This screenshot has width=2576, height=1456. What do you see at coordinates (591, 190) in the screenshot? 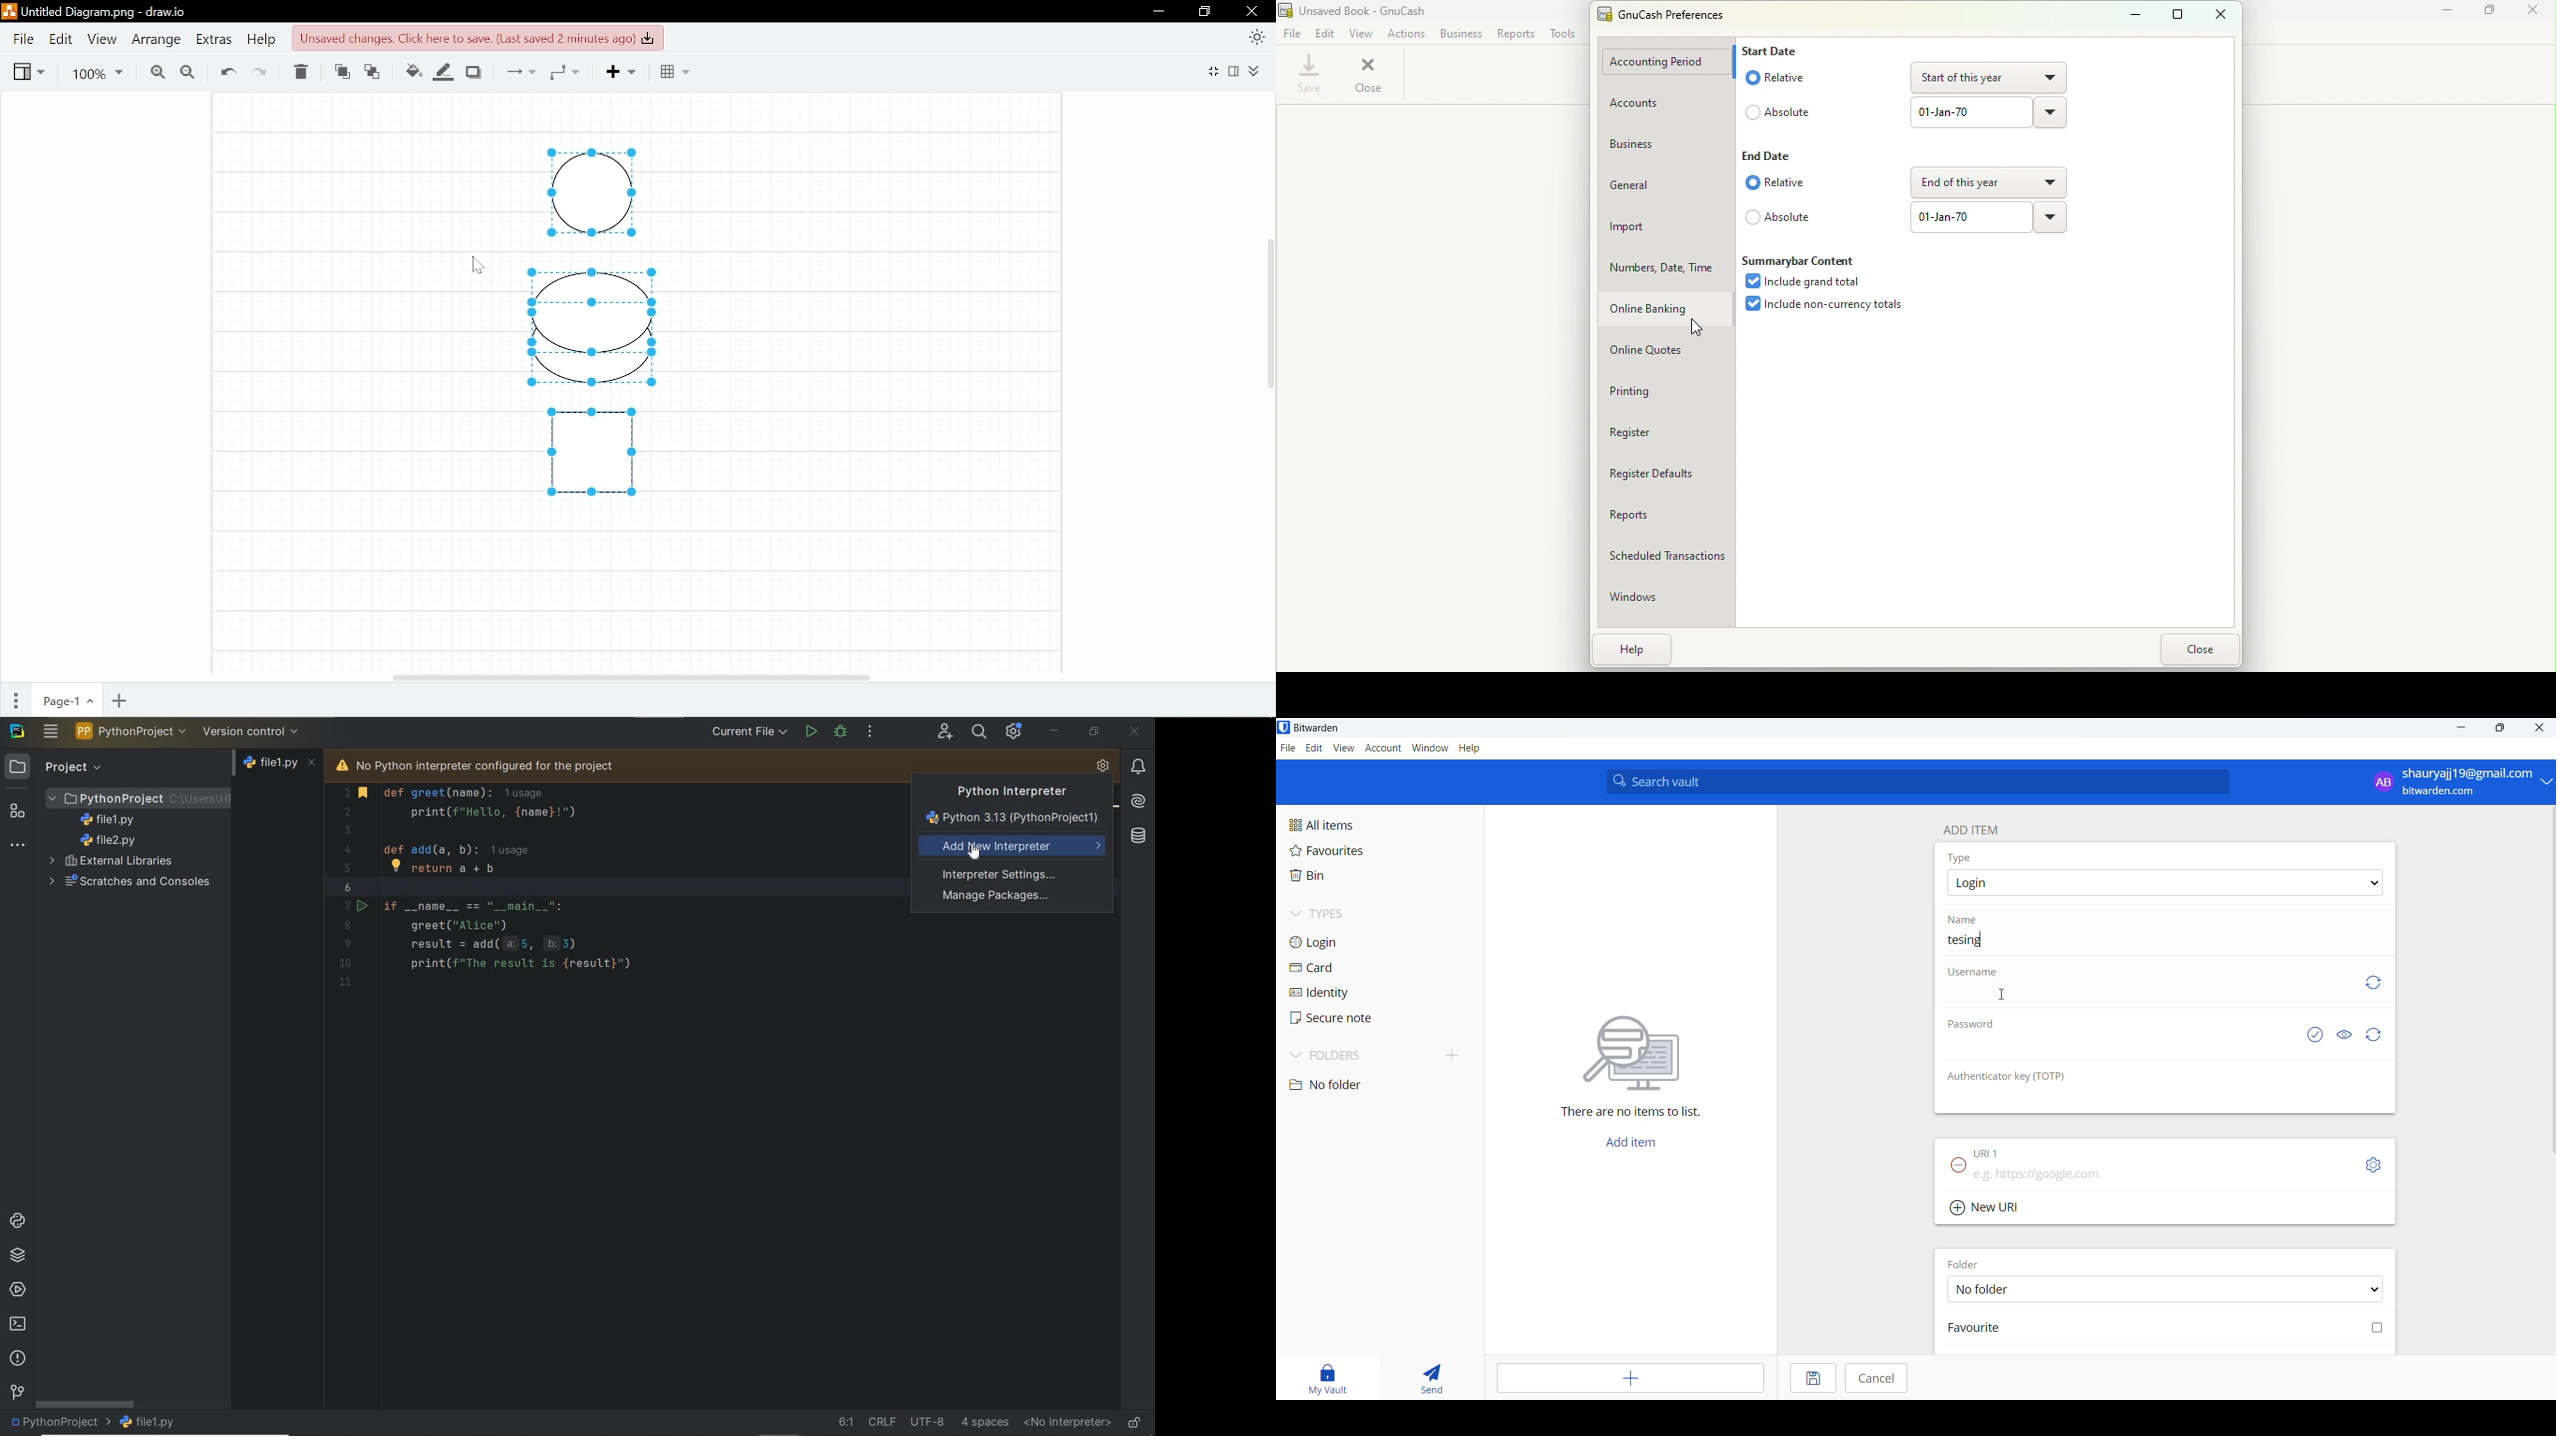
I see `Diagram` at bounding box center [591, 190].